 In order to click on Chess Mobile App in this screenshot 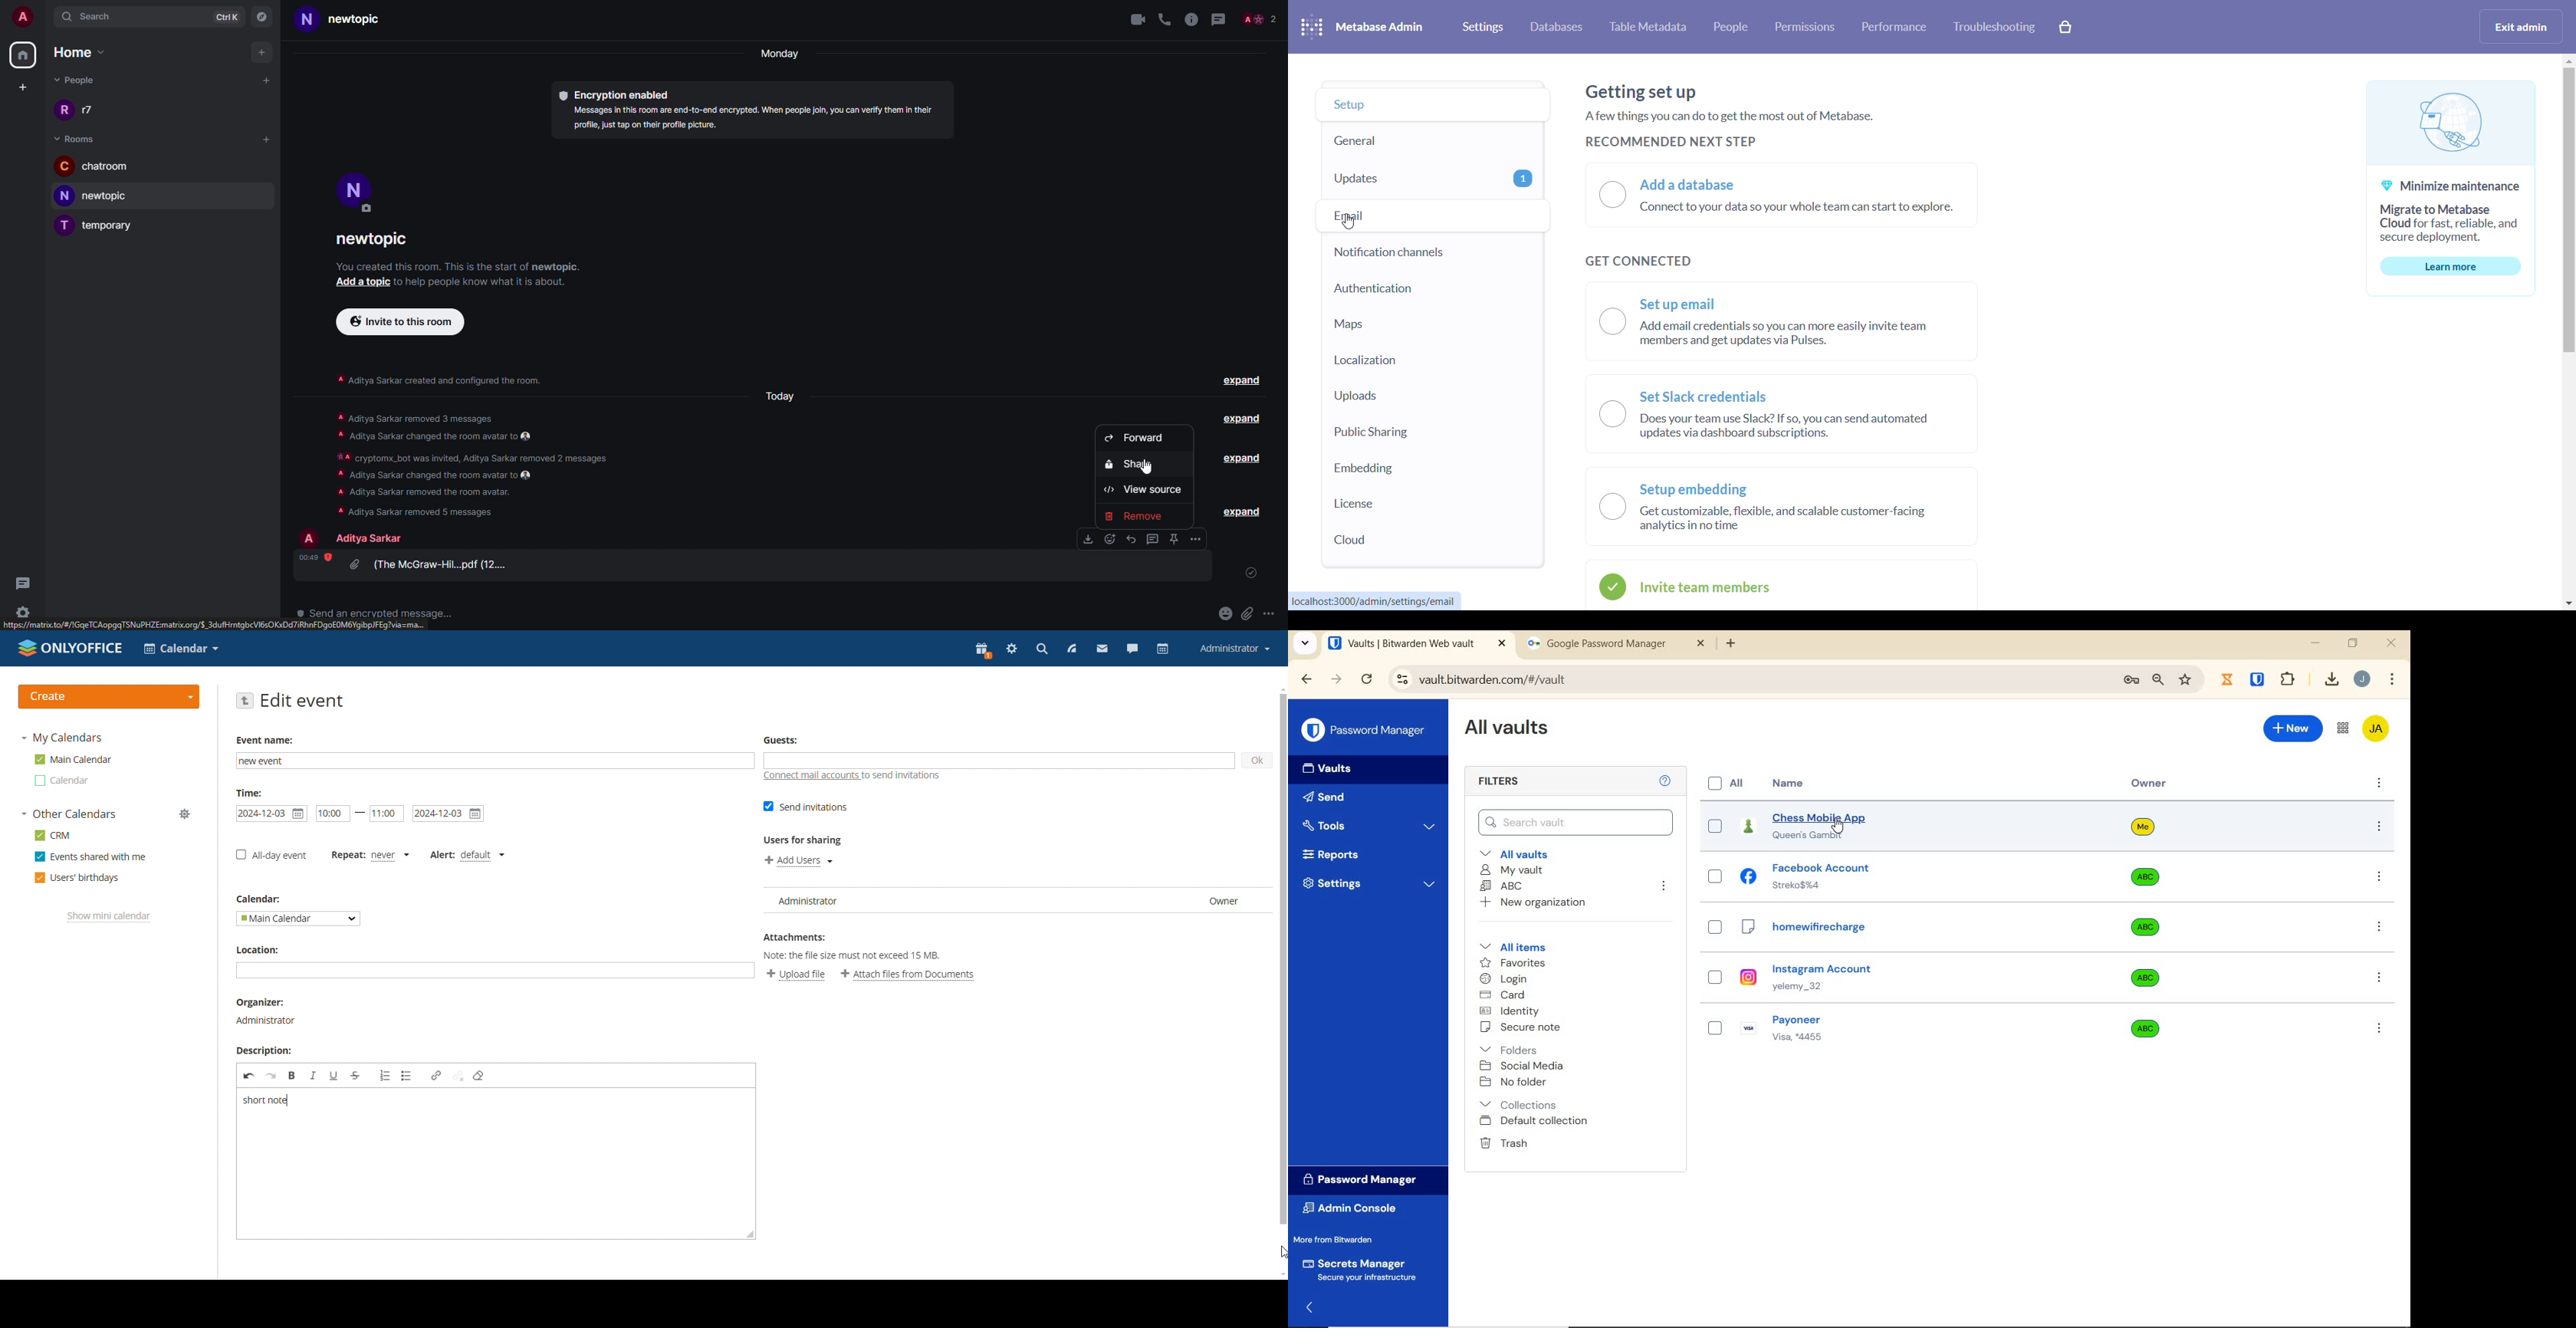, I will do `click(1817, 814)`.